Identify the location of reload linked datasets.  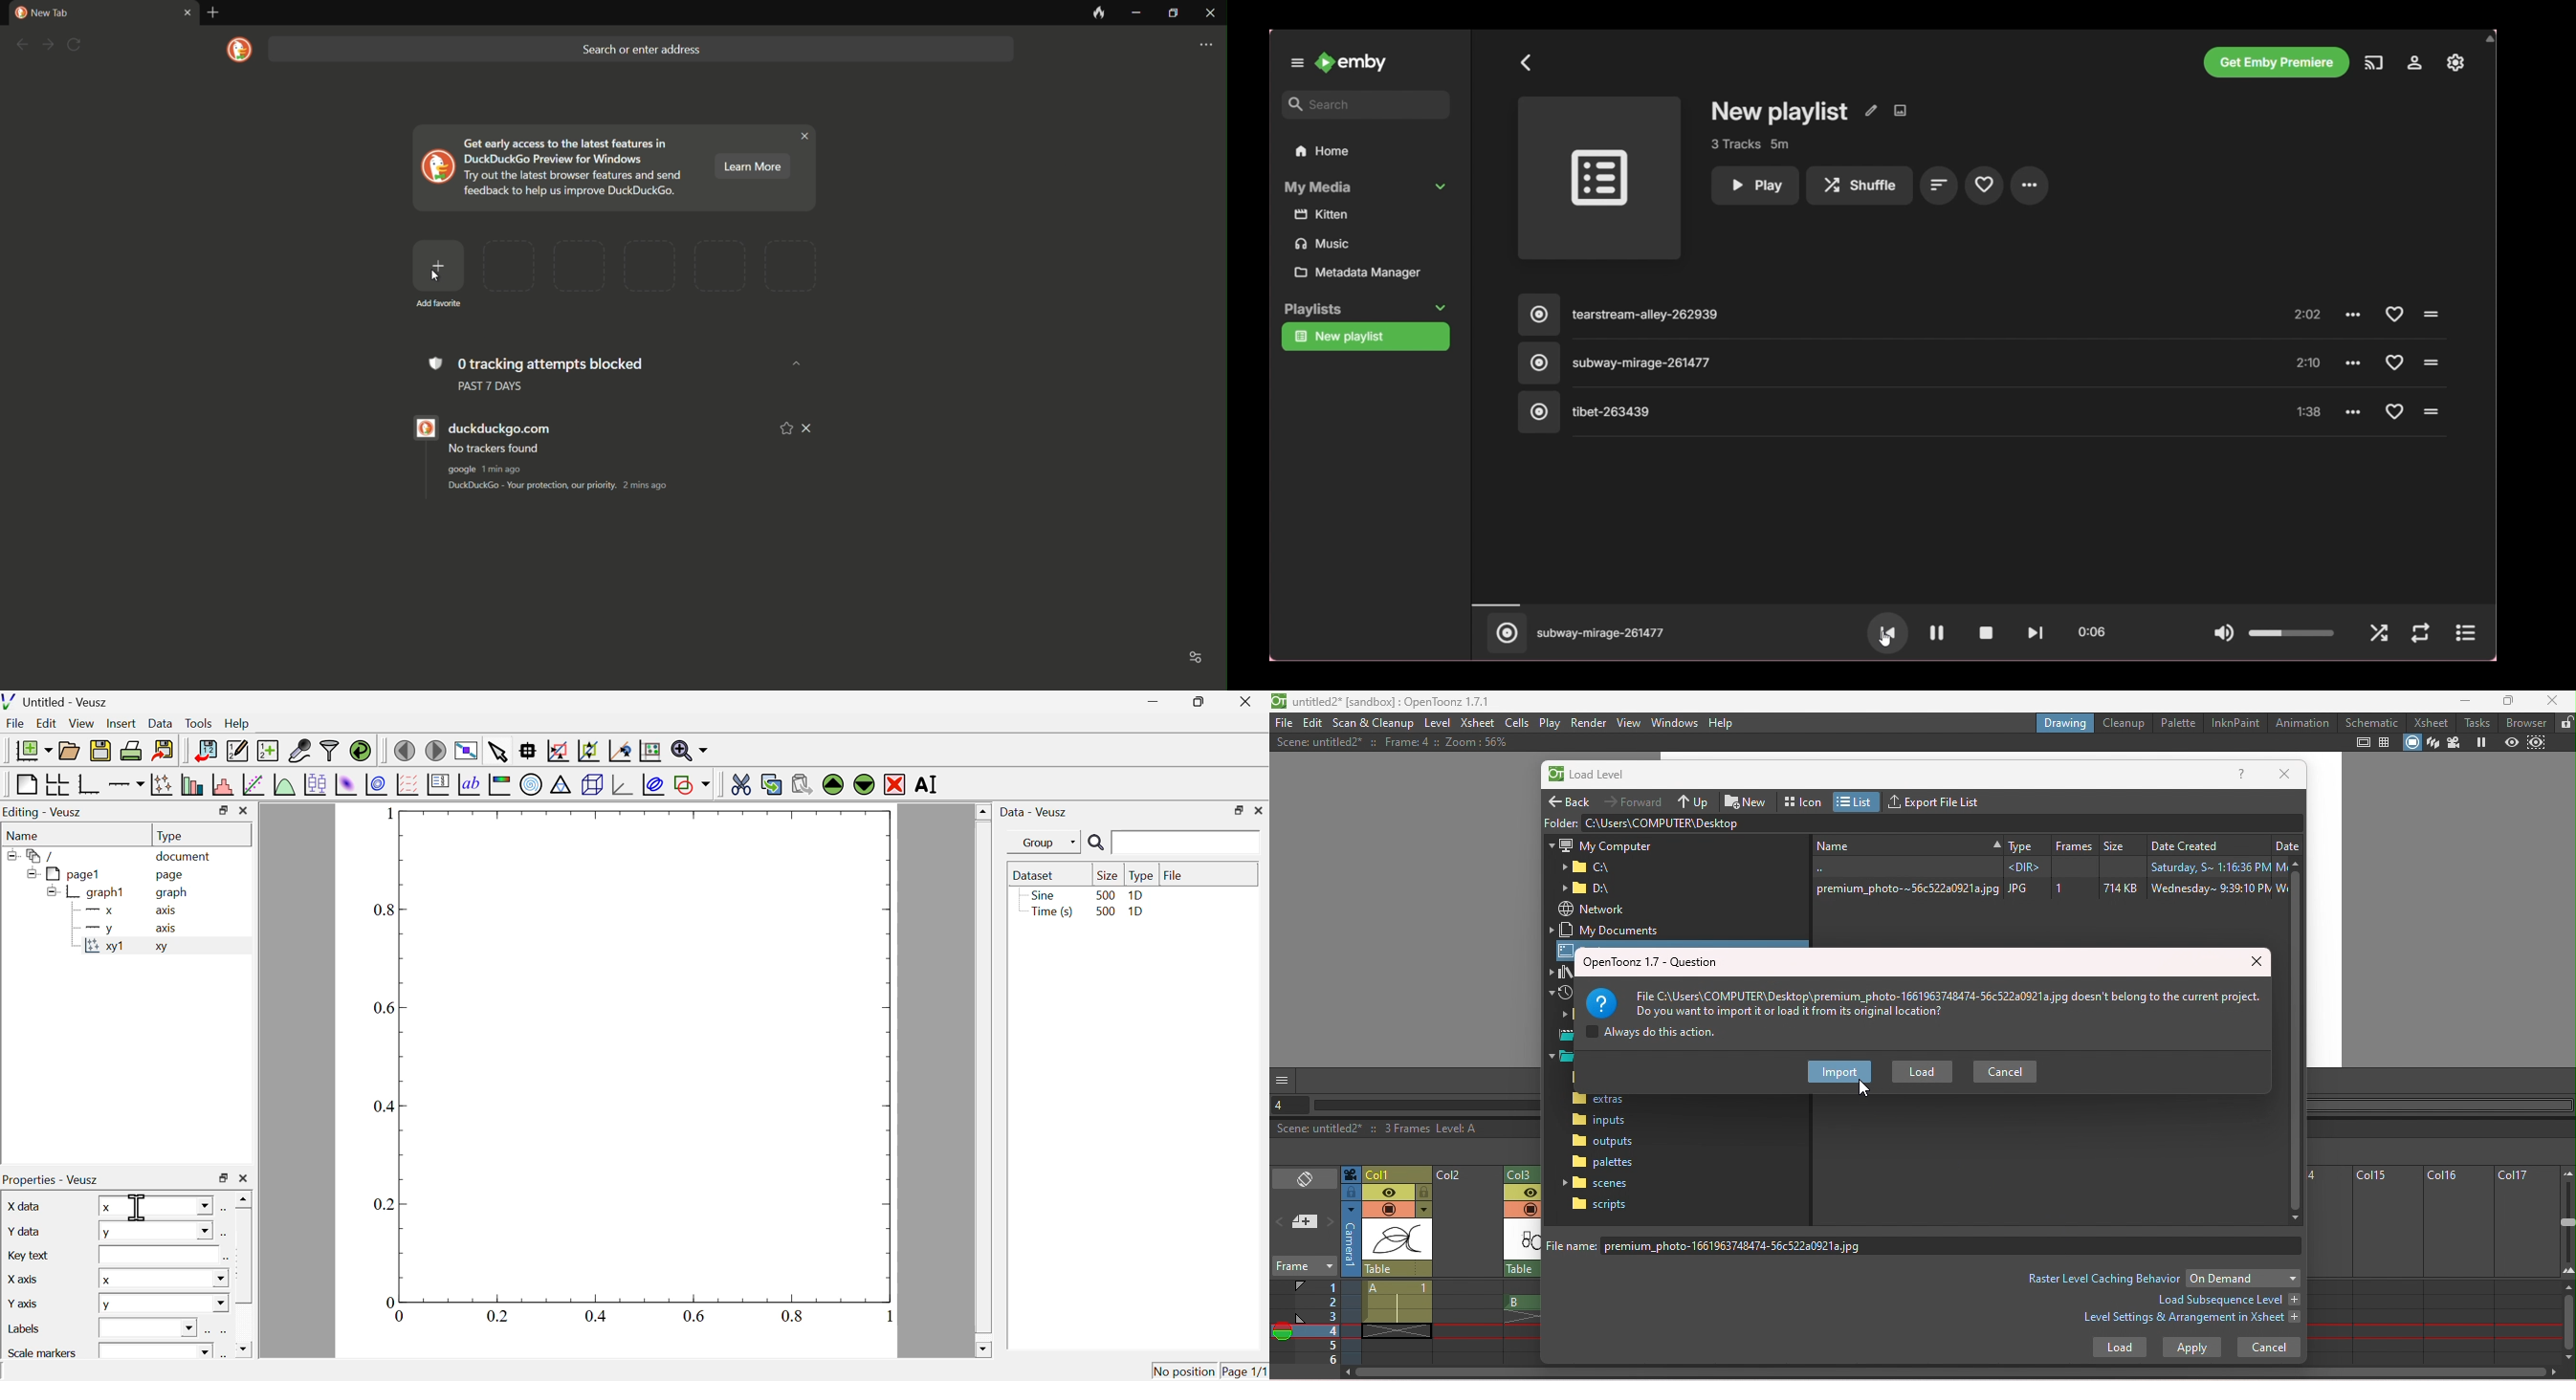
(360, 750).